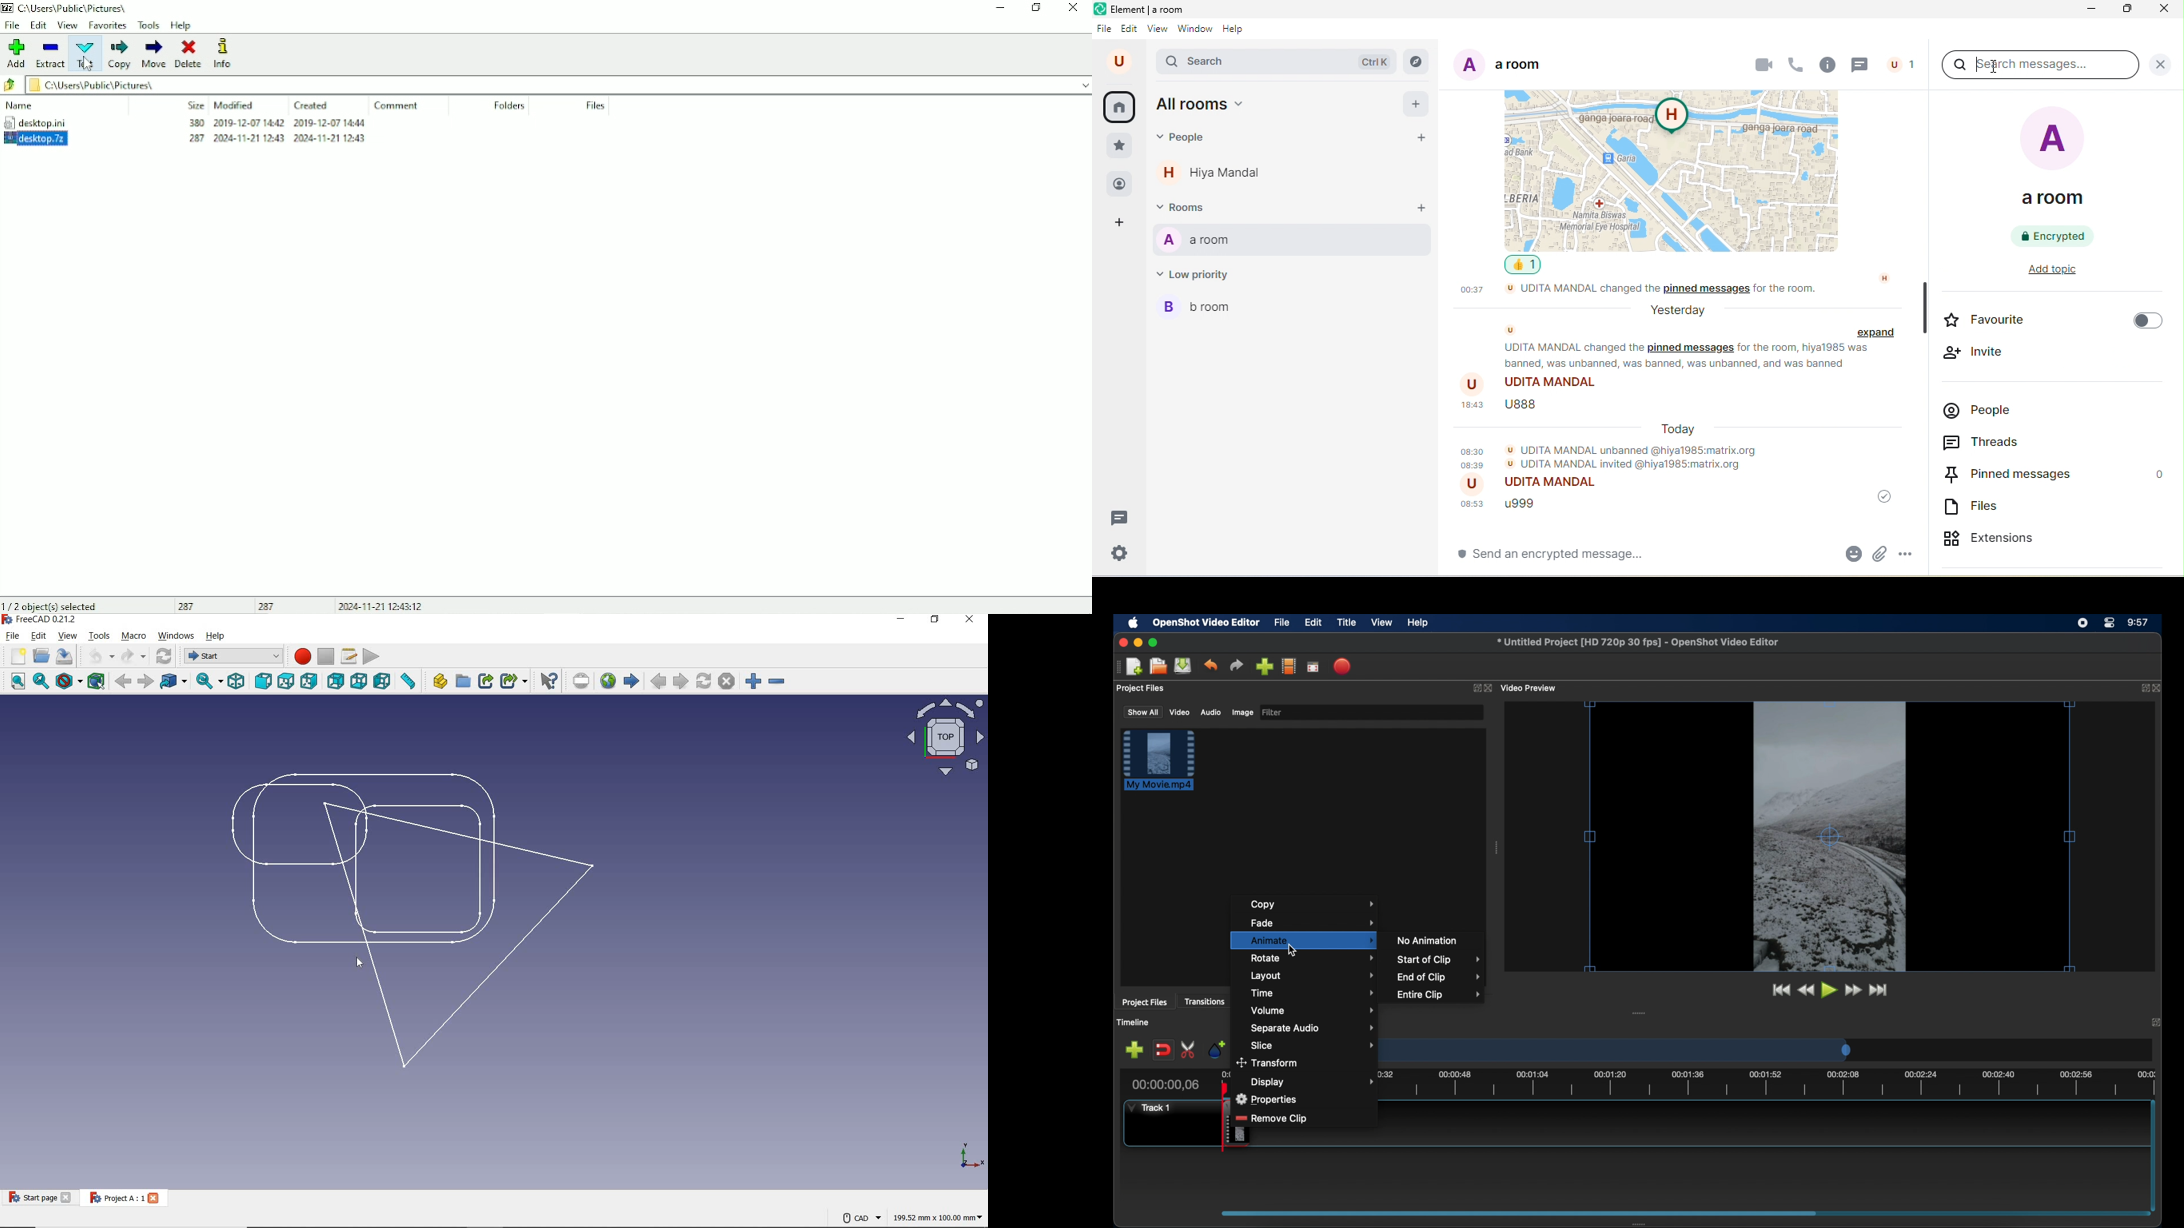  What do you see at coordinates (48, 620) in the screenshot?
I see `SYSTEM NAME` at bounding box center [48, 620].